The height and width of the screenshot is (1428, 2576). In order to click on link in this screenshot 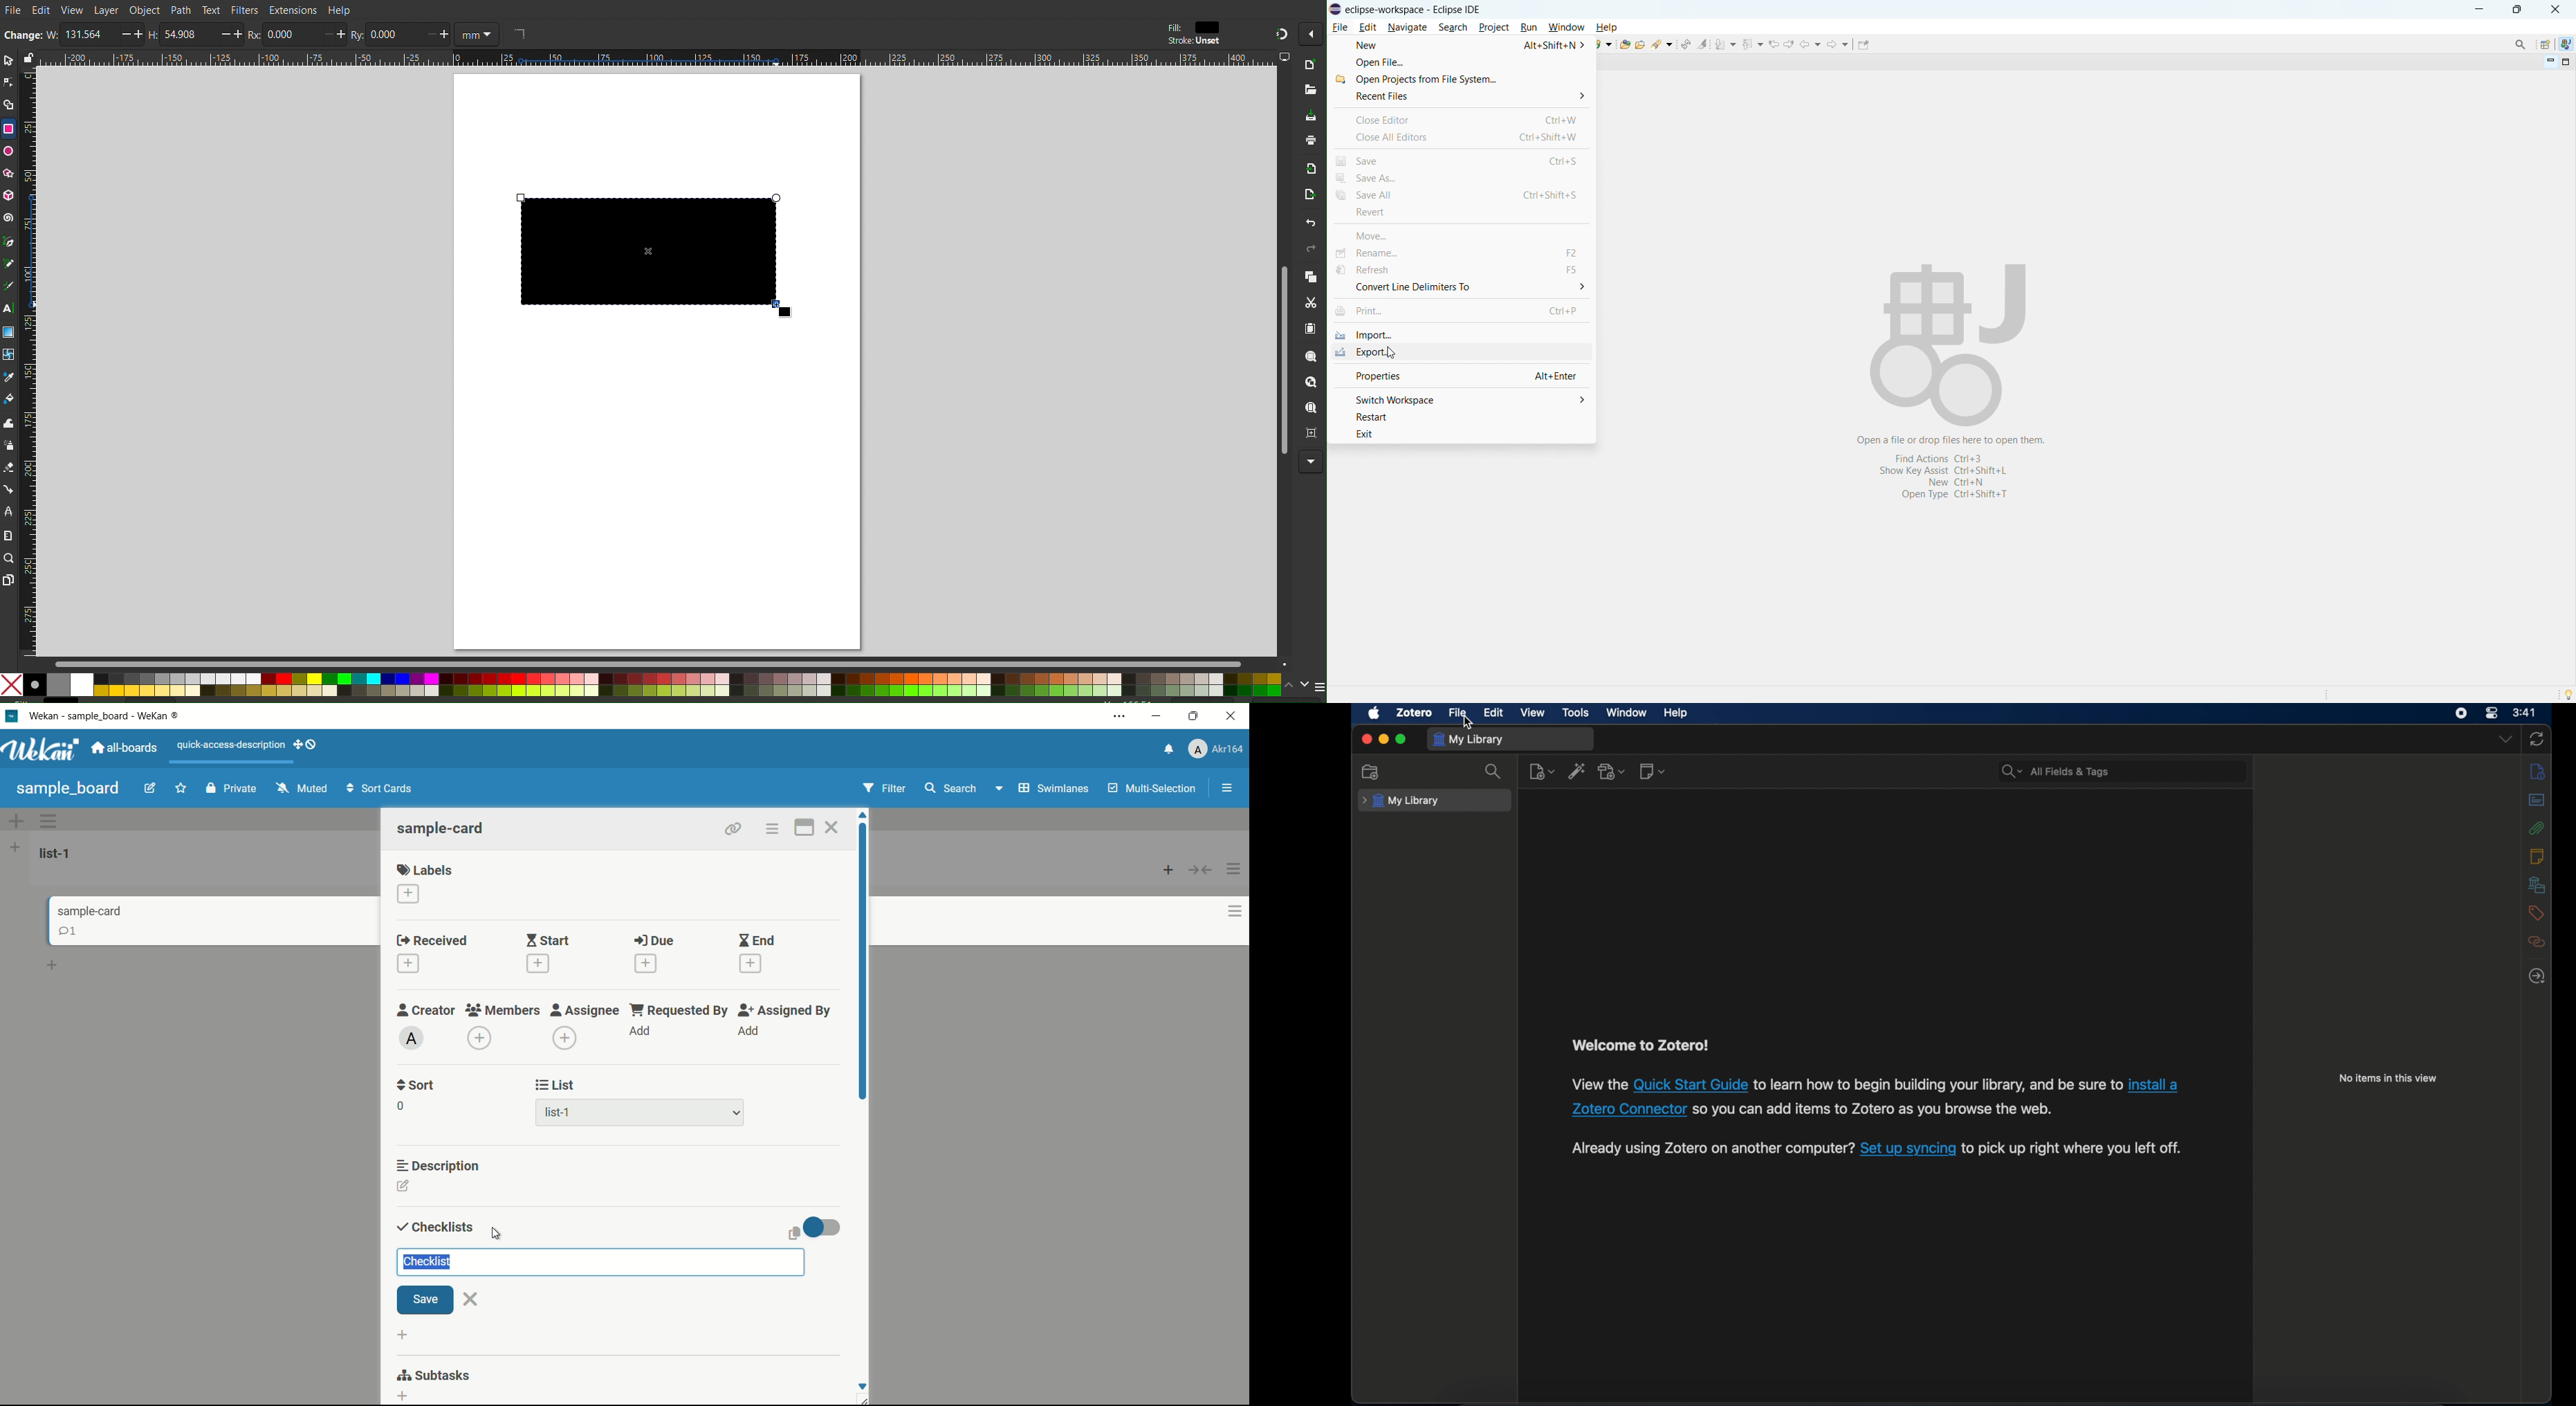, I will do `click(2153, 1084)`.